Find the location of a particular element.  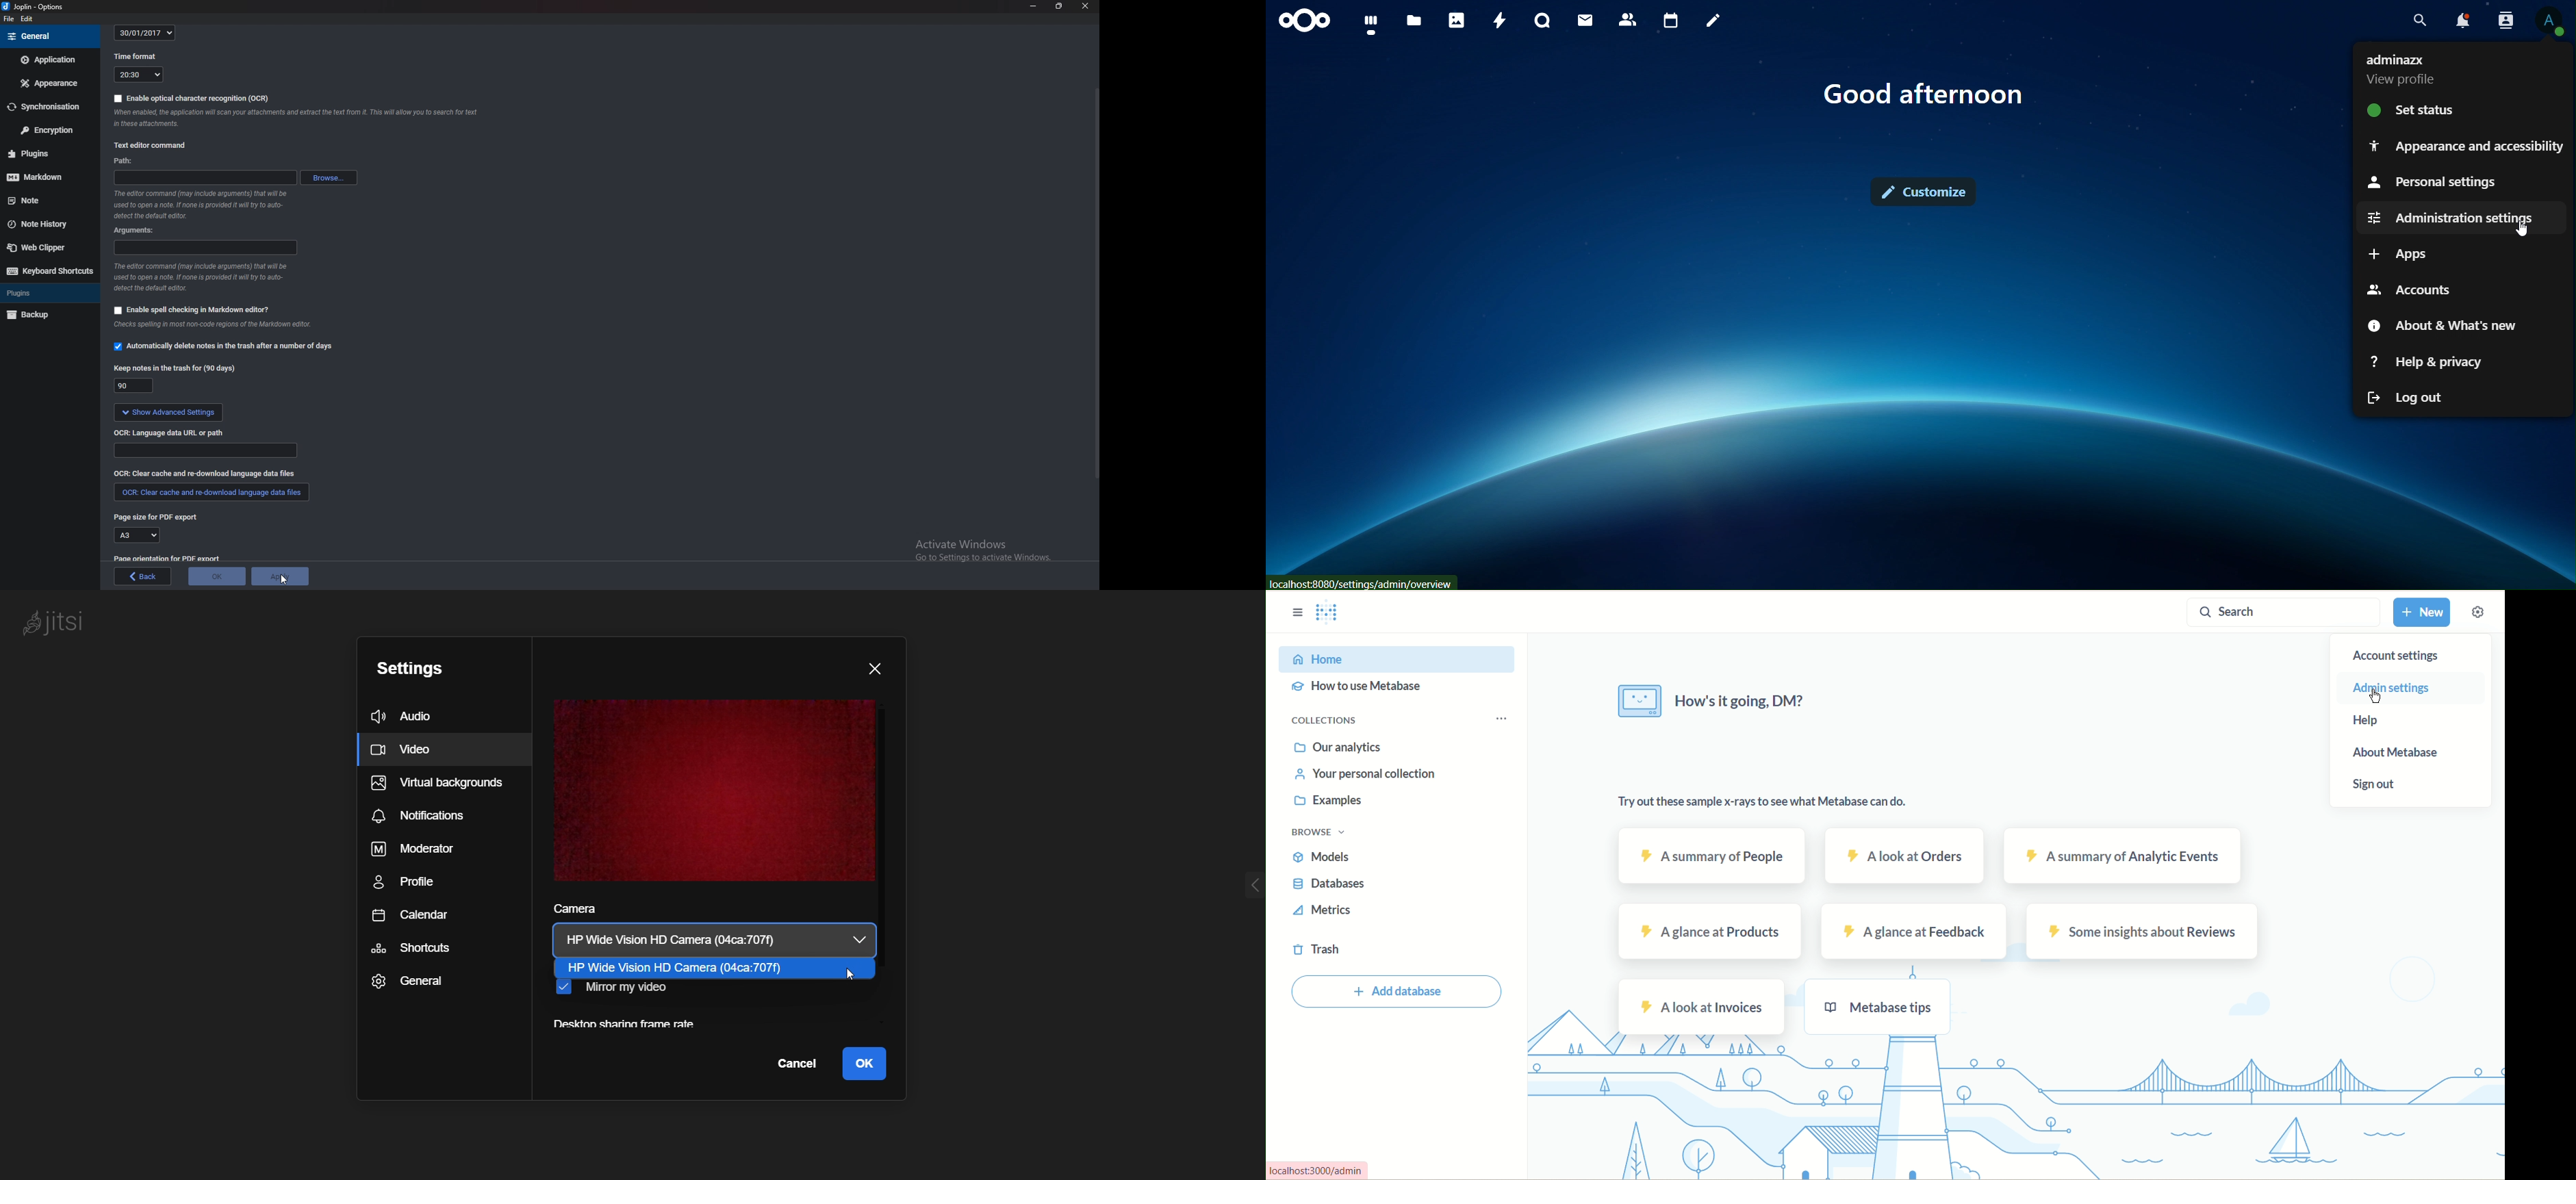

Synchronization is located at coordinates (48, 107).